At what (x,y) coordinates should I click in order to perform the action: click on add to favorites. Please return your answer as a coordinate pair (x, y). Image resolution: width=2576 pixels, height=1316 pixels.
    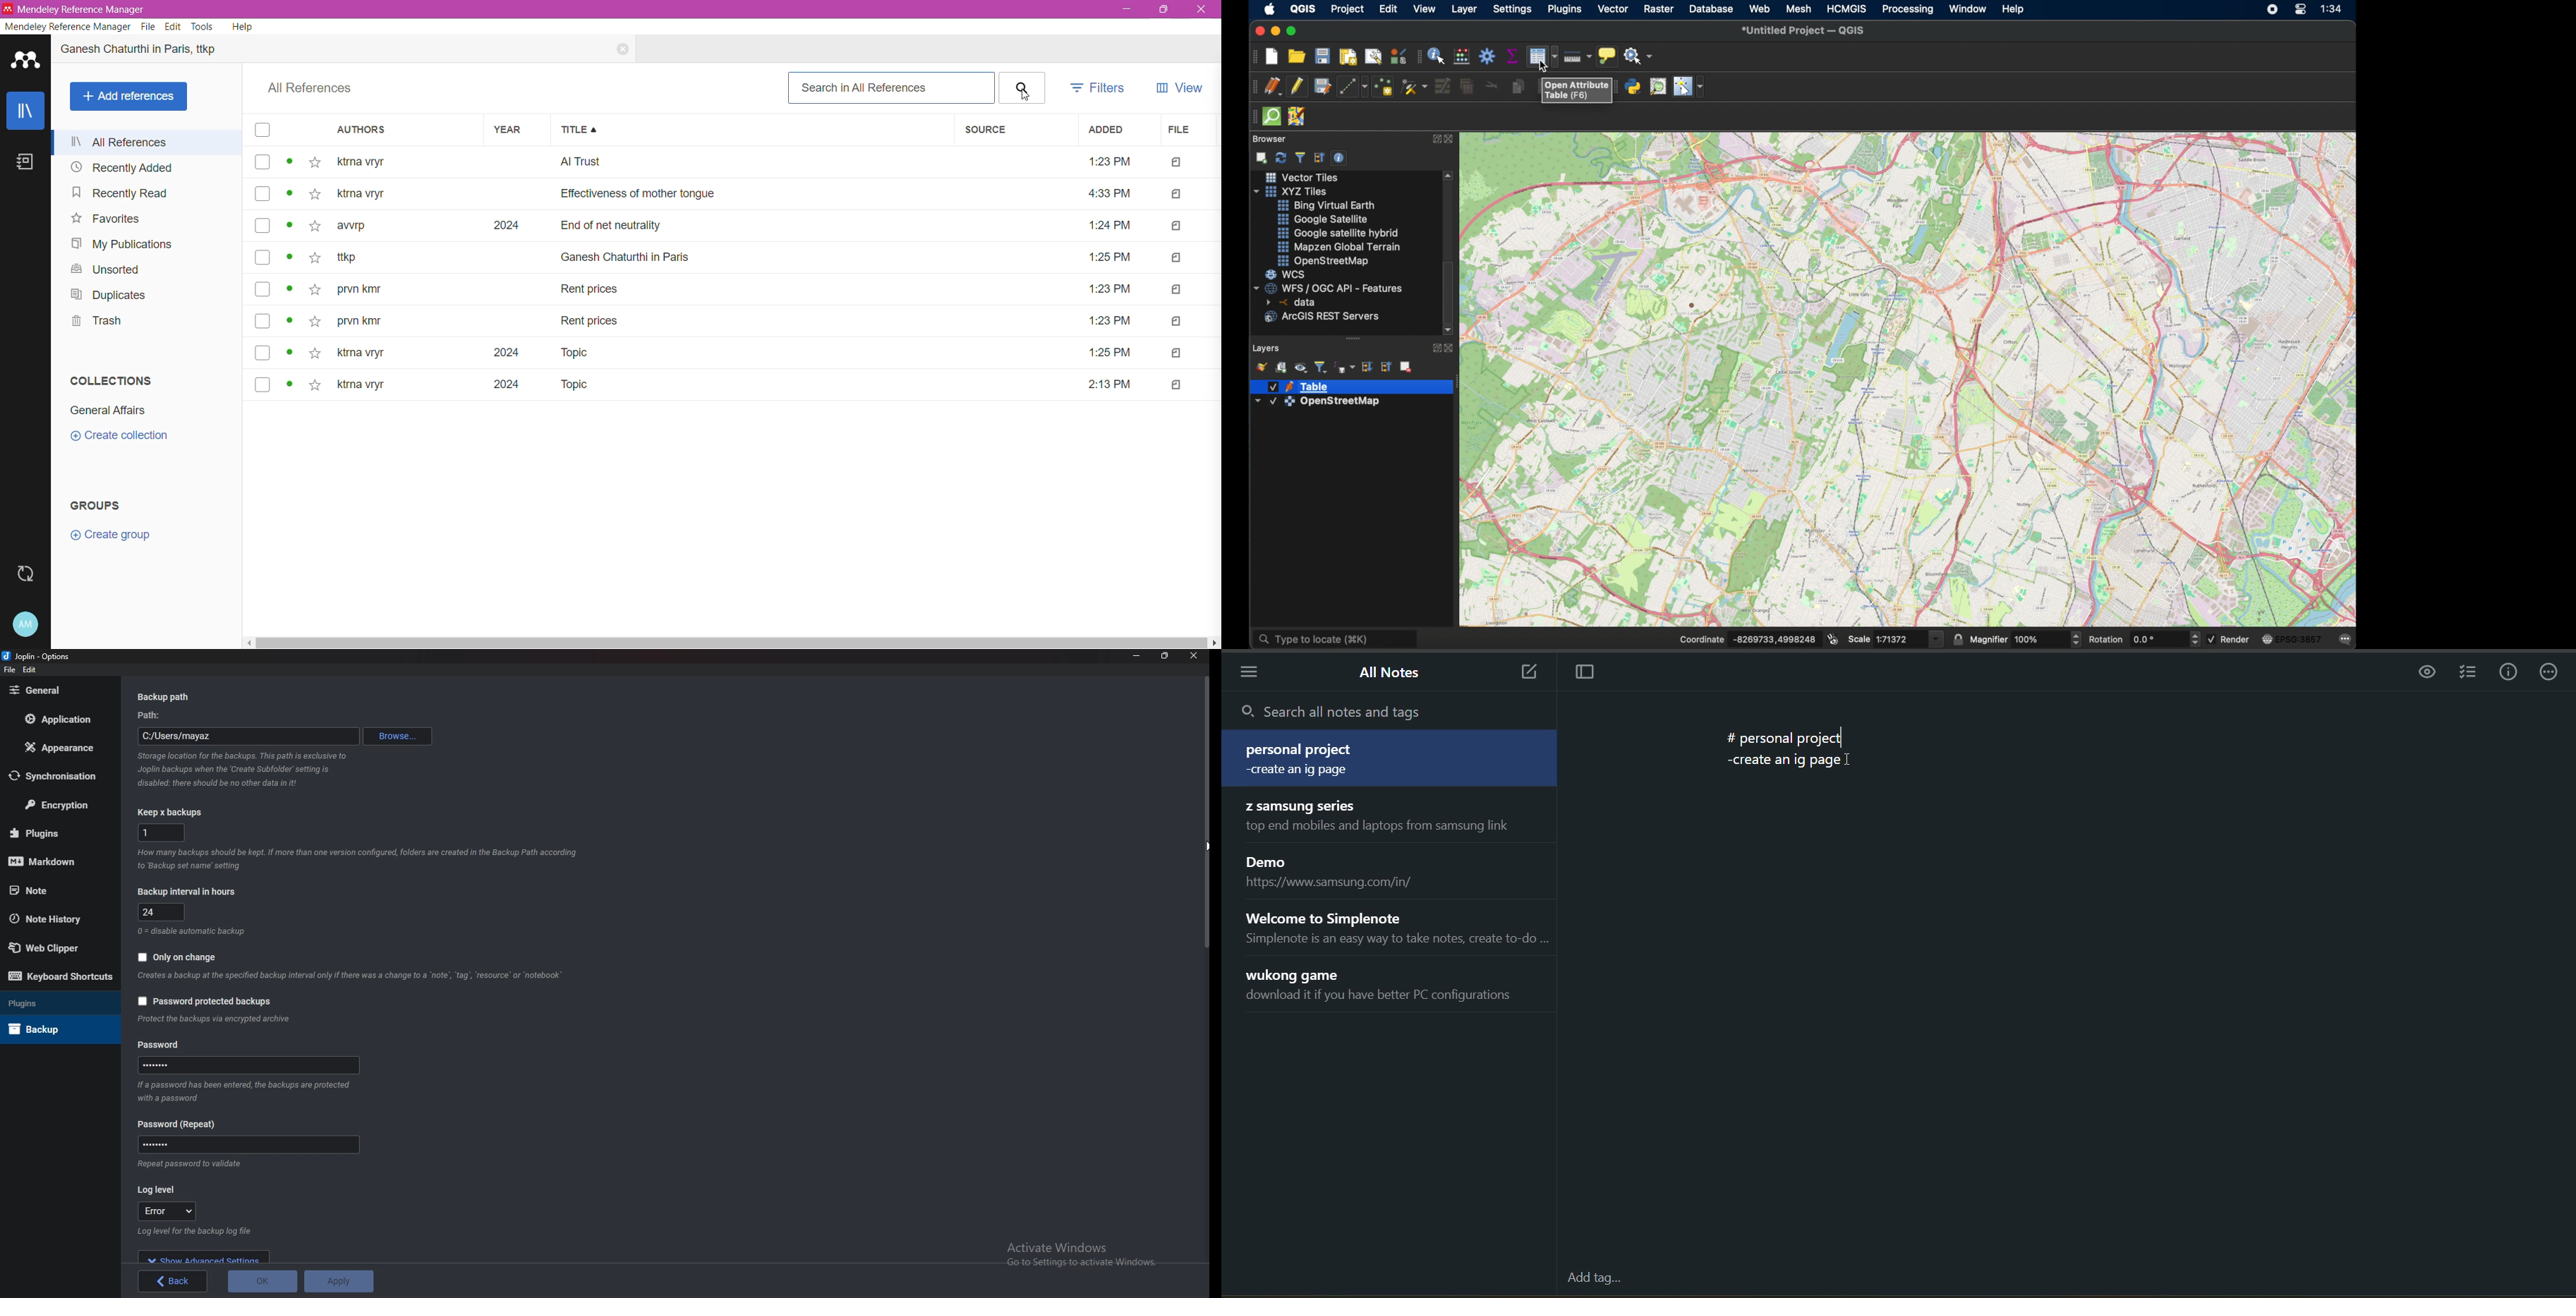
    Looking at the image, I should click on (316, 226).